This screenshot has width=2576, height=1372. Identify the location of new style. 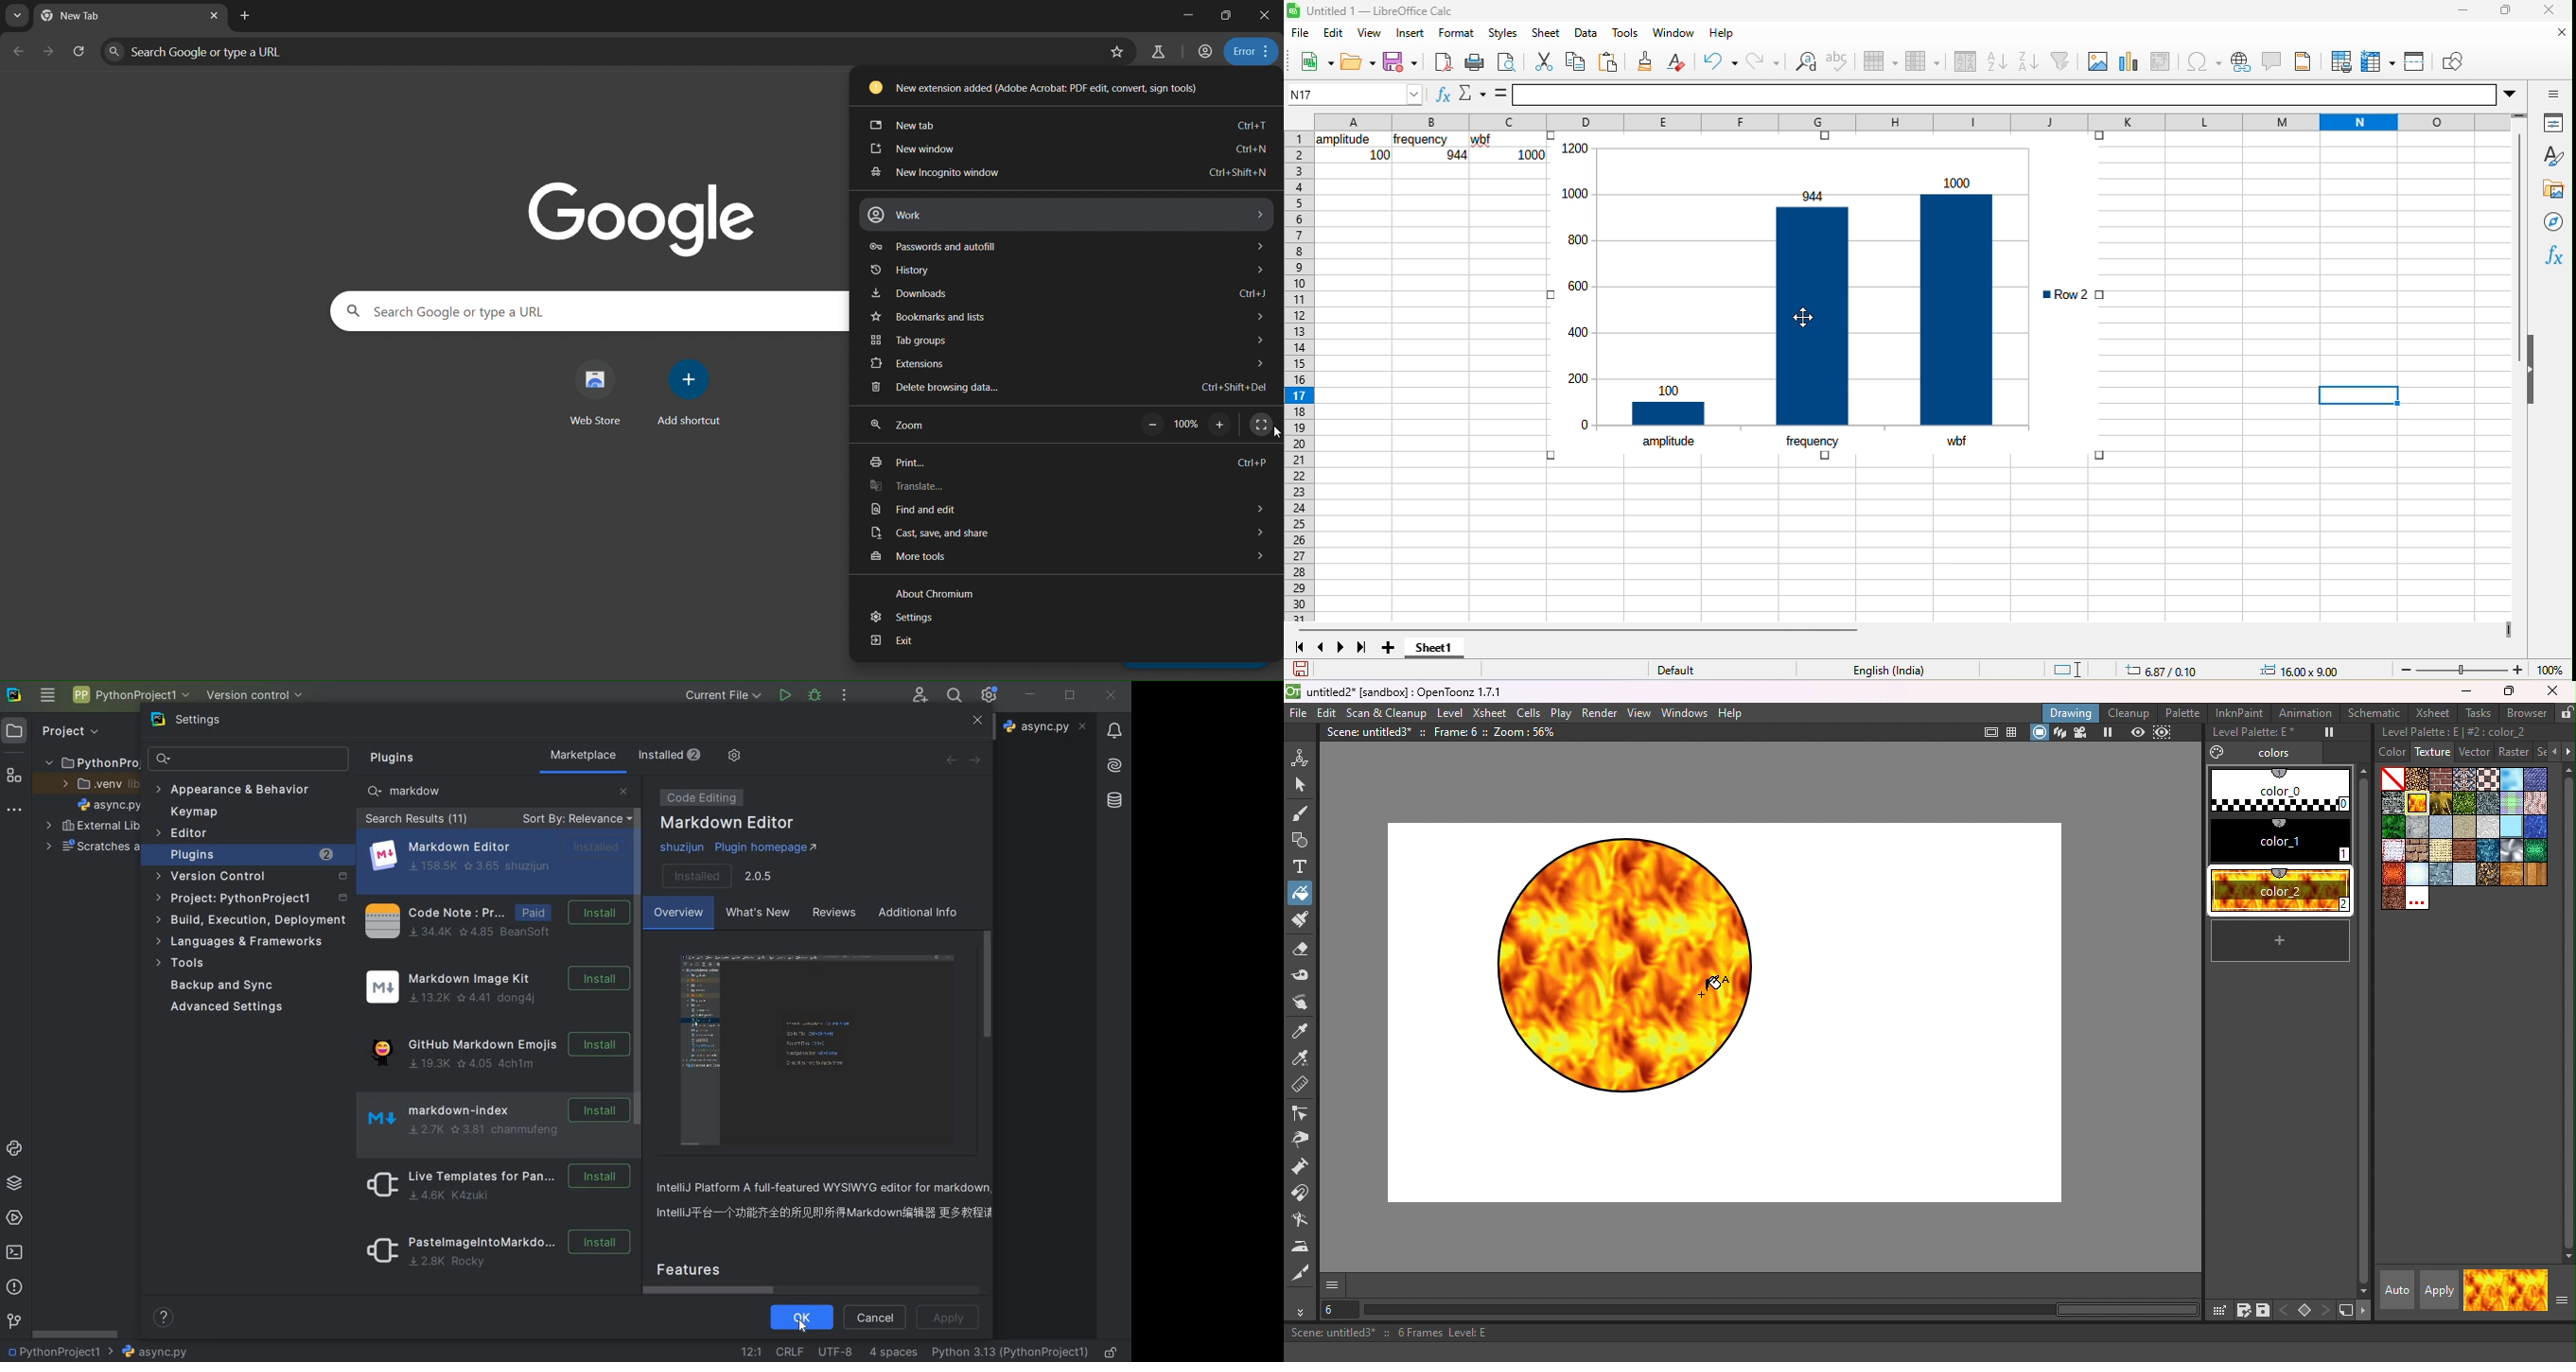
(2345, 1311).